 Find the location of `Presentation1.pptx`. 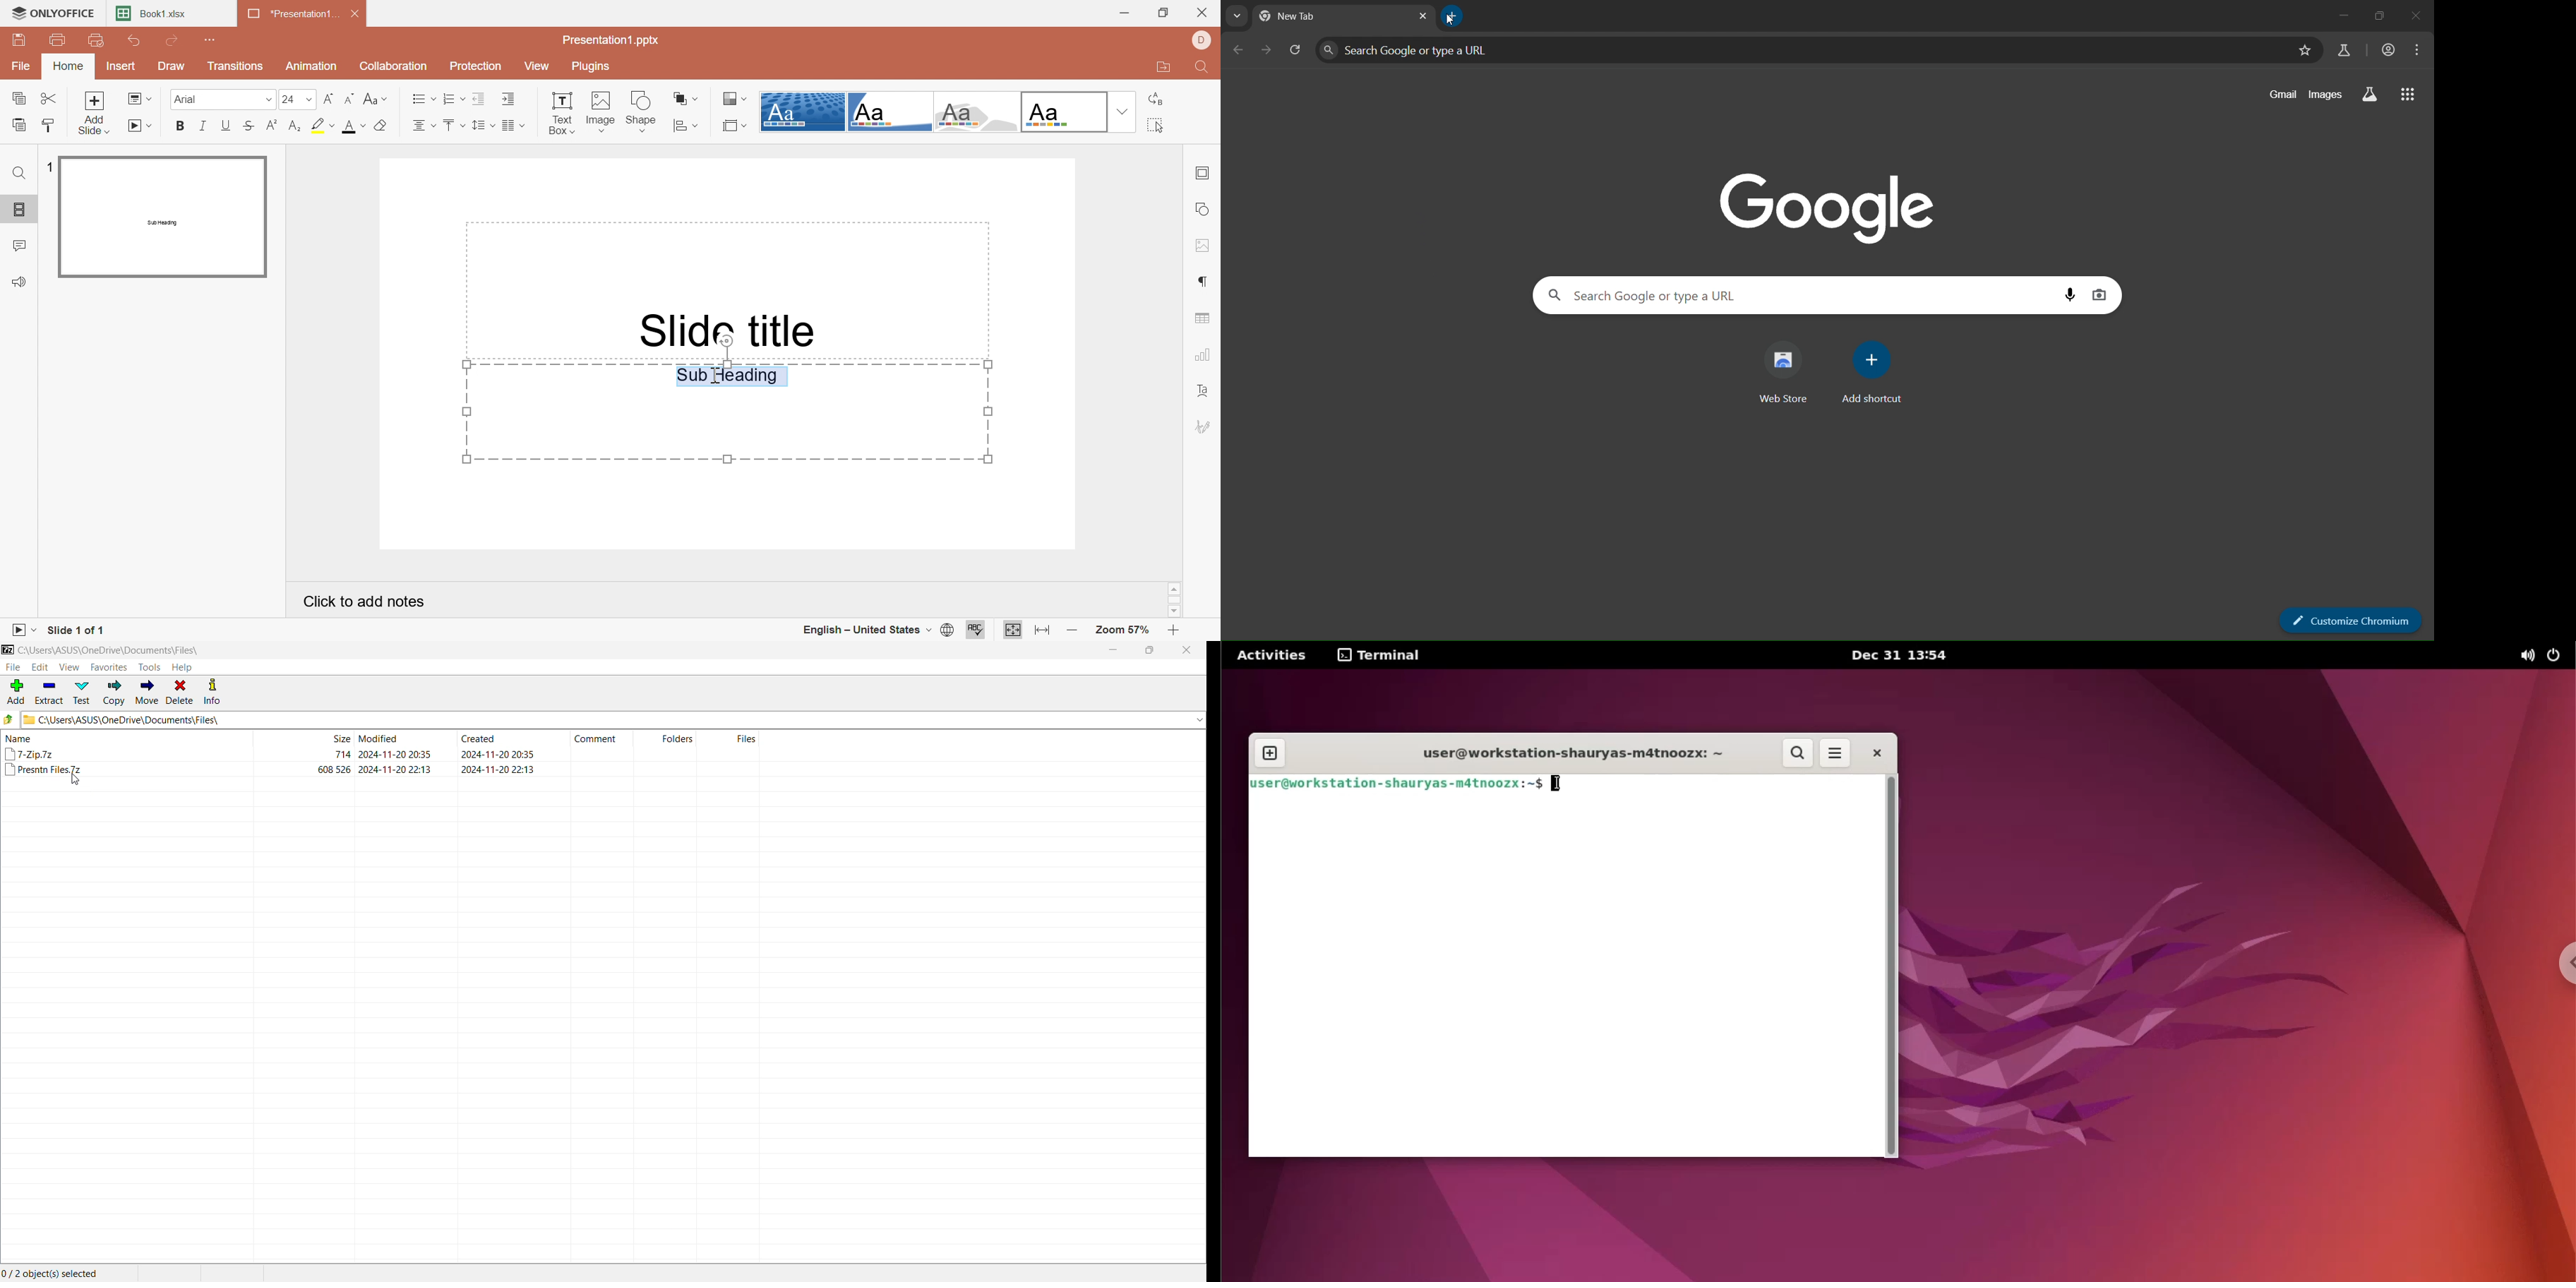

Presentation1.pptx is located at coordinates (614, 41).